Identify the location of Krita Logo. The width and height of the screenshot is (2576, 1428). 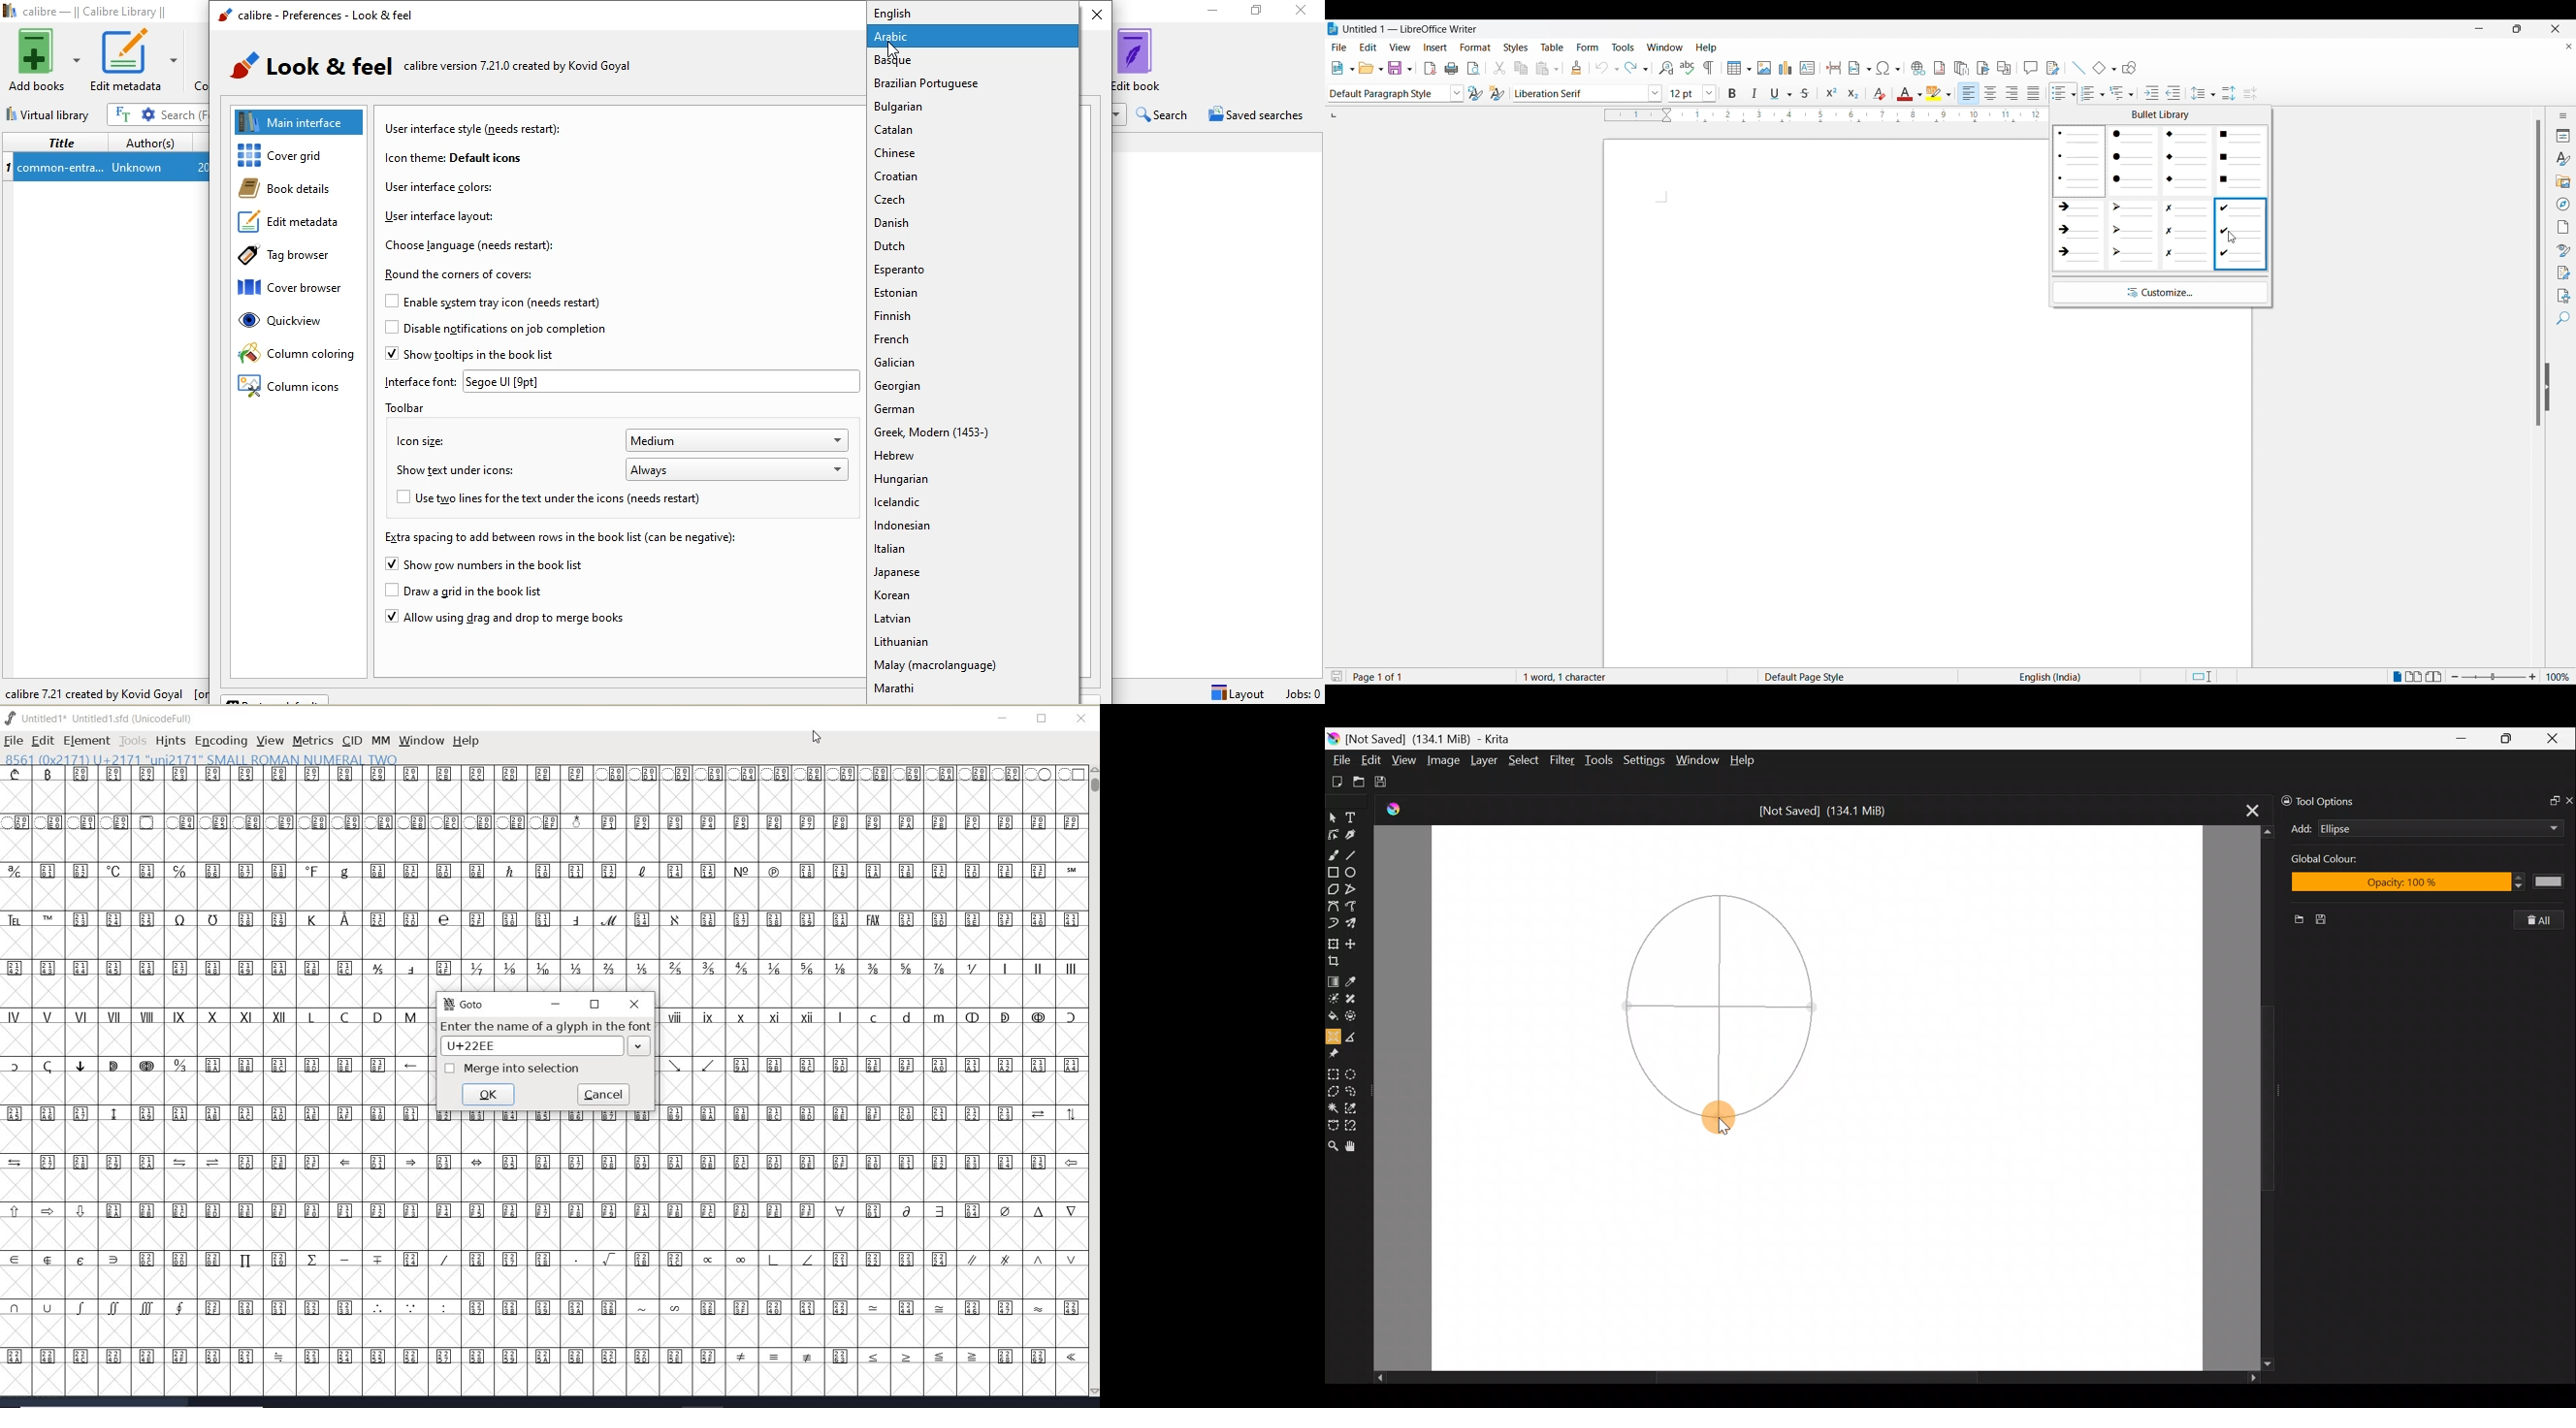
(1391, 810).